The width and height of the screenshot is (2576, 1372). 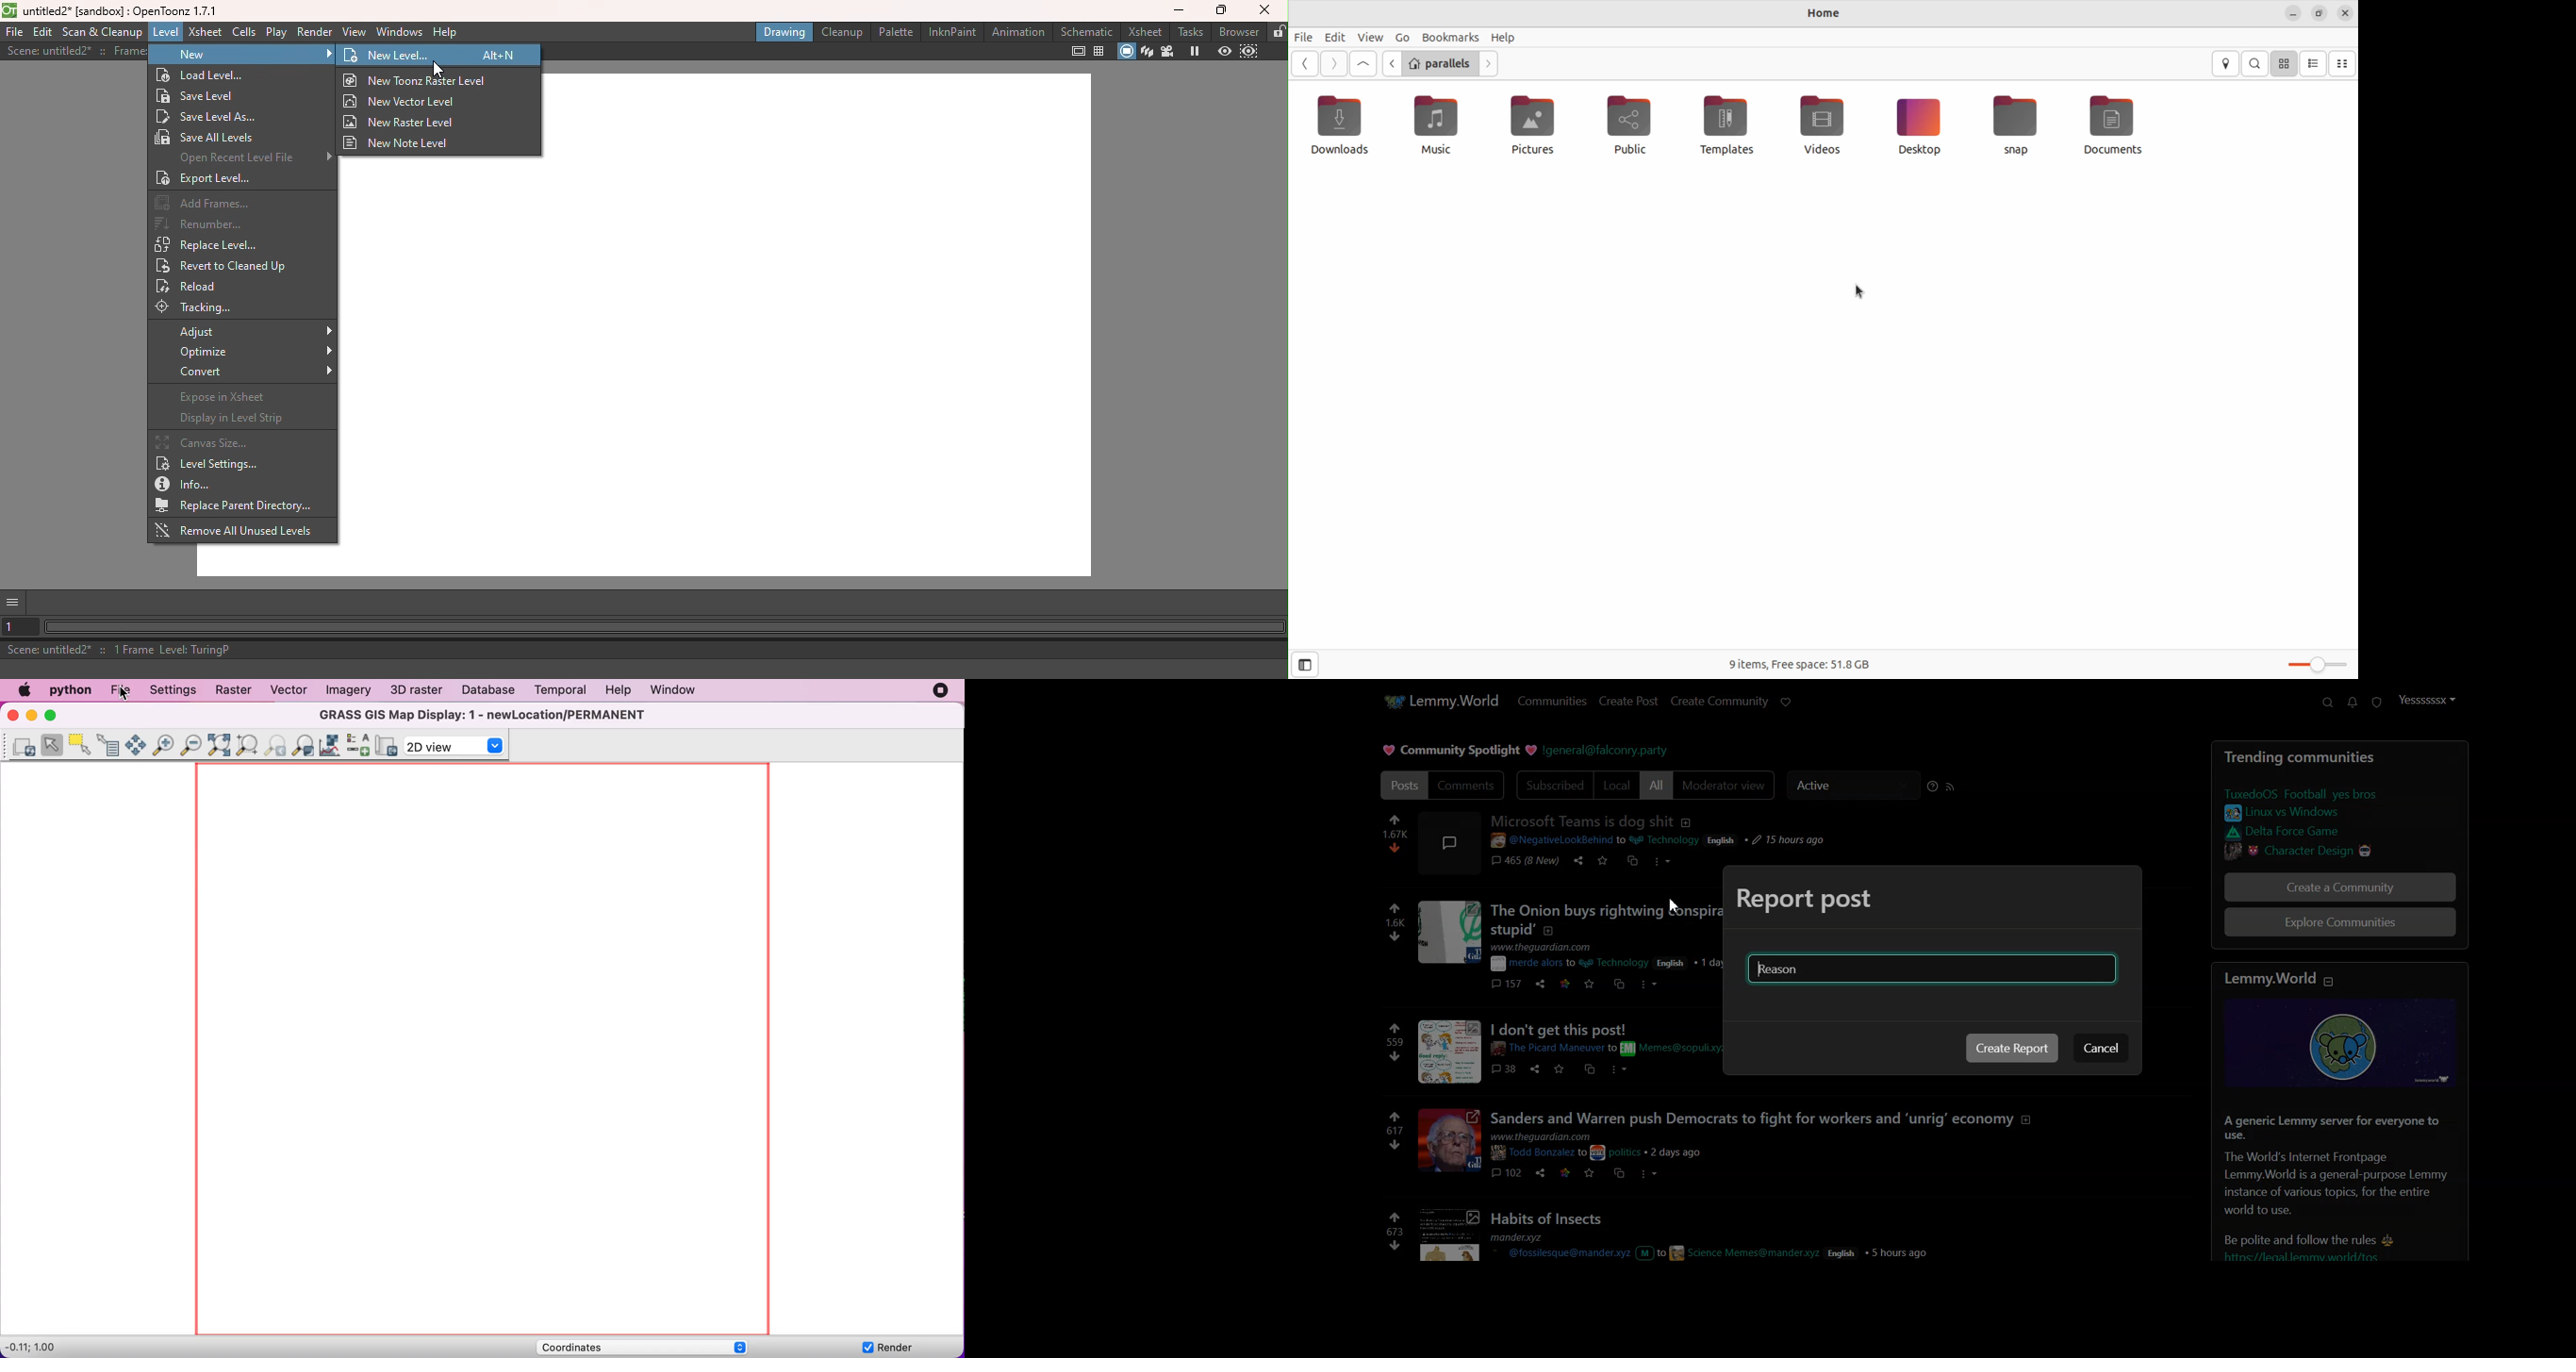 What do you see at coordinates (1852, 786) in the screenshot?
I see `Active` at bounding box center [1852, 786].